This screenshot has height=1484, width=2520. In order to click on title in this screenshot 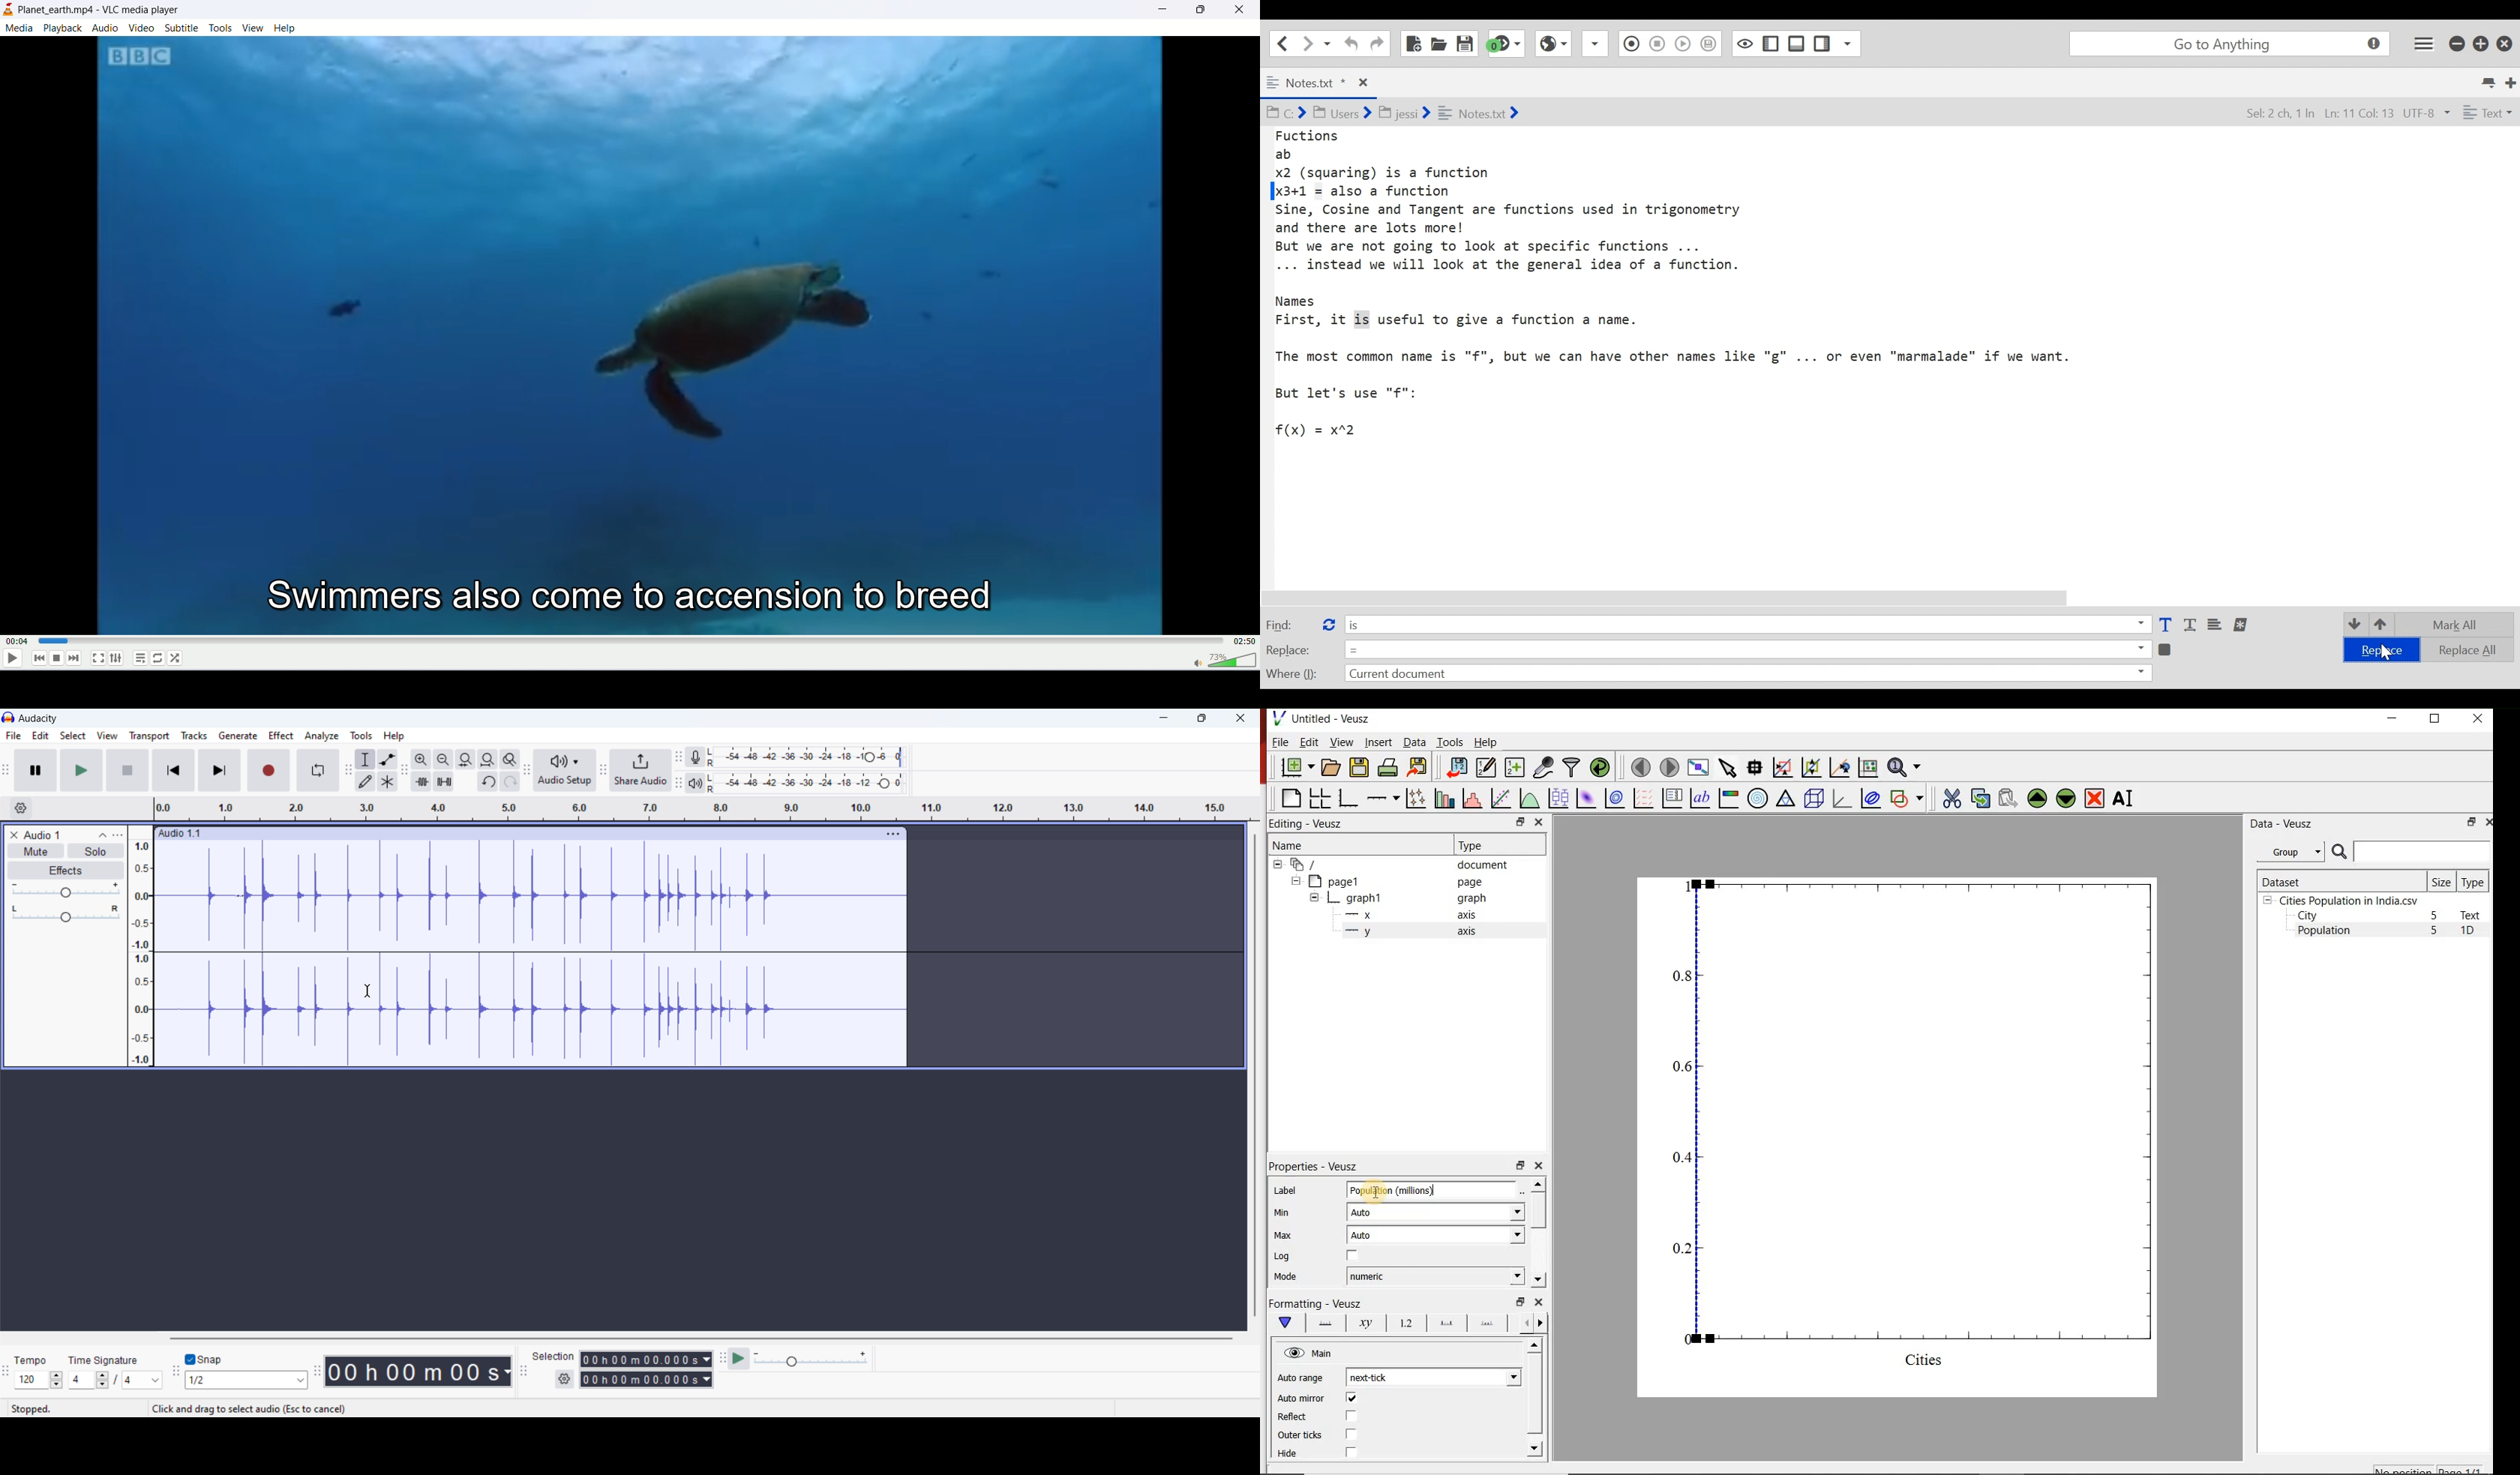, I will do `click(43, 835)`.